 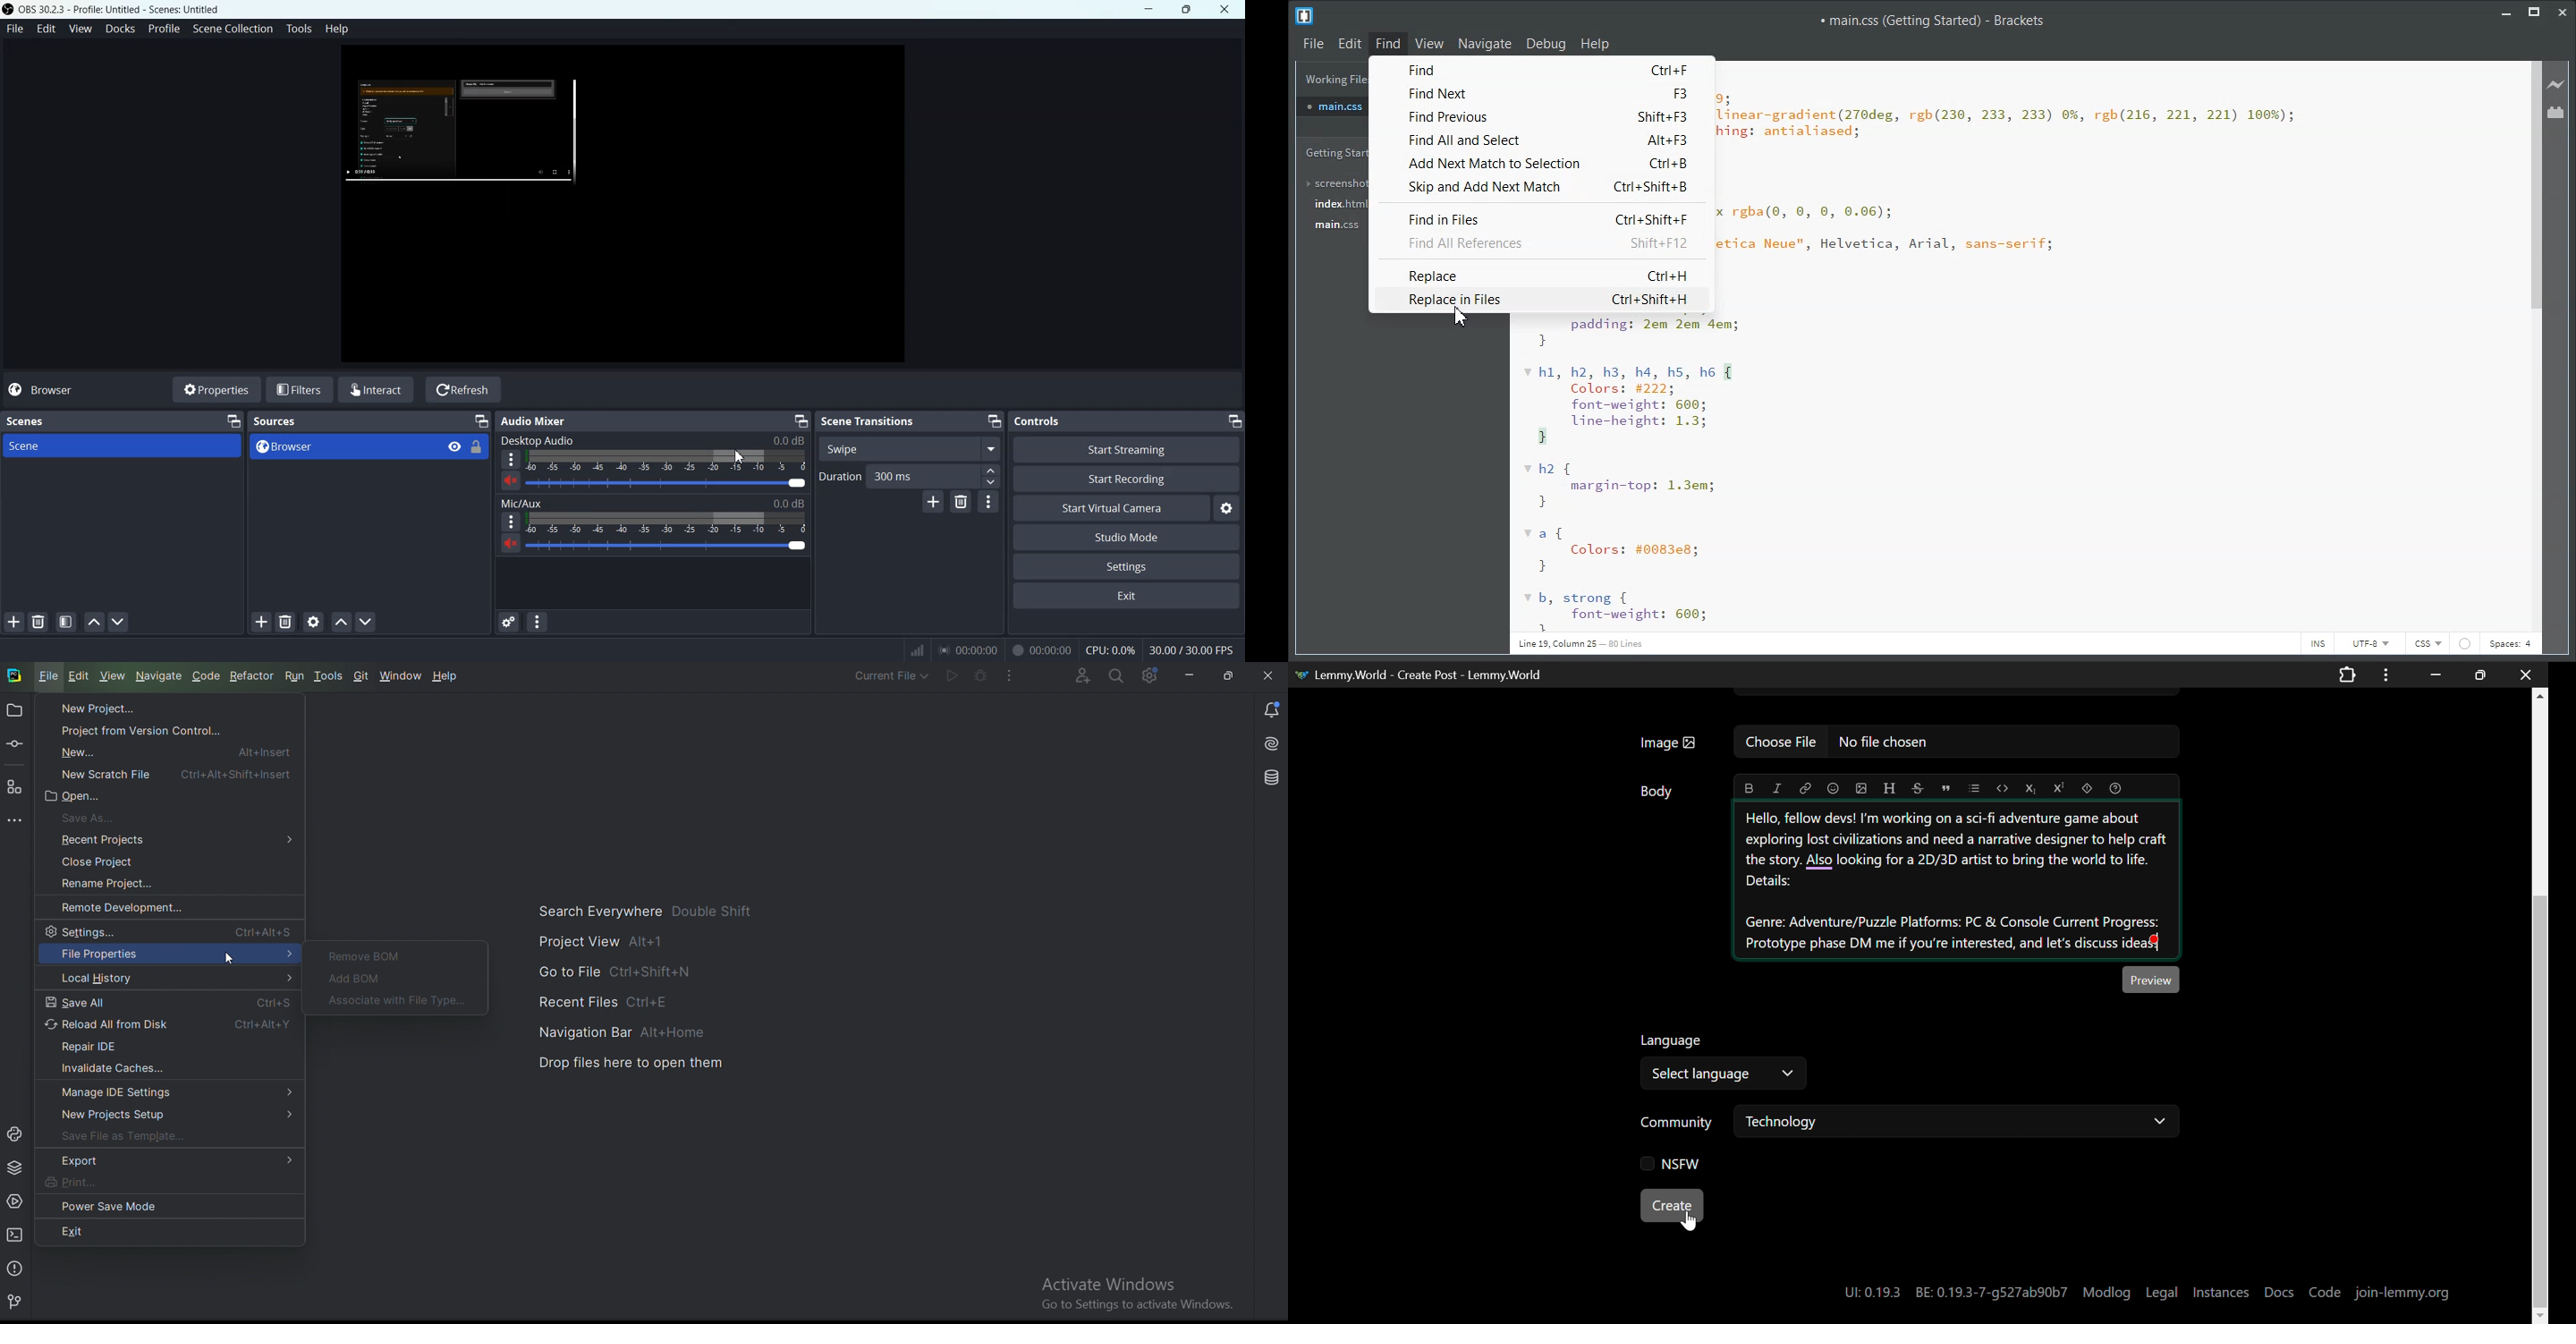 What do you see at coordinates (66, 622) in the screenshot?
I see `Open scene Filter` at bounding box center [66, 622].